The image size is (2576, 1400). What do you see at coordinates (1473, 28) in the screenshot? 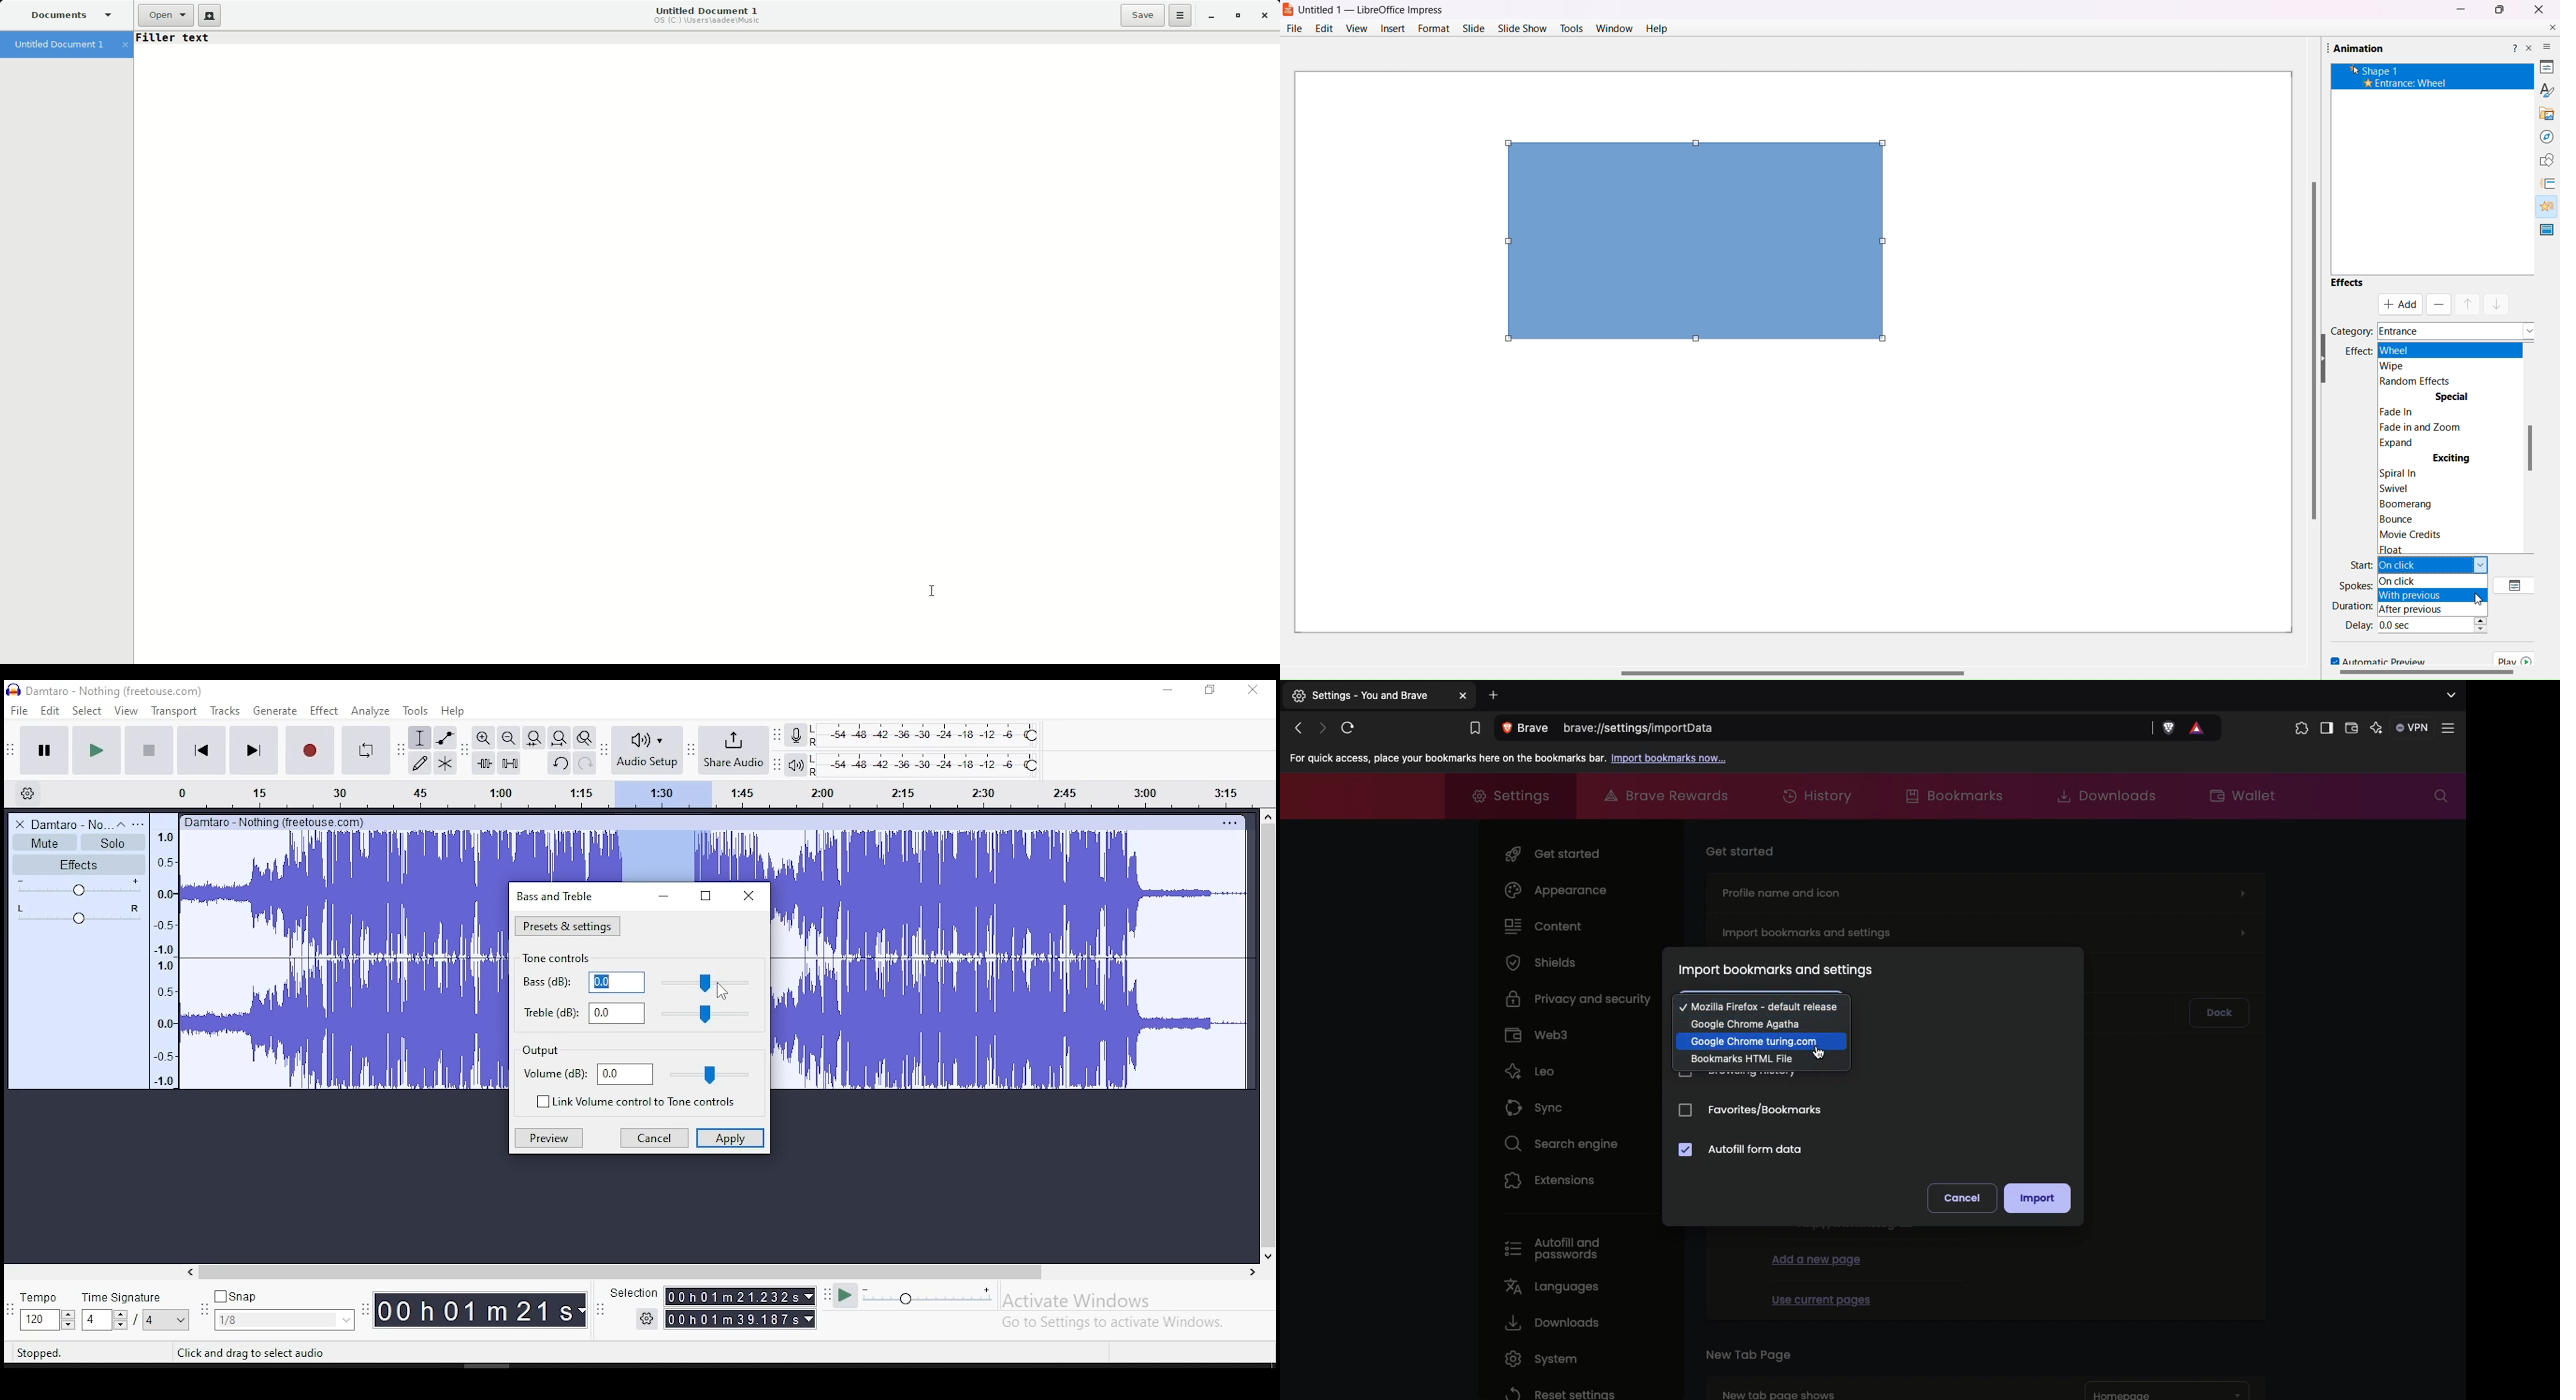
I see `Slide` at bounding box center [1473, 28].